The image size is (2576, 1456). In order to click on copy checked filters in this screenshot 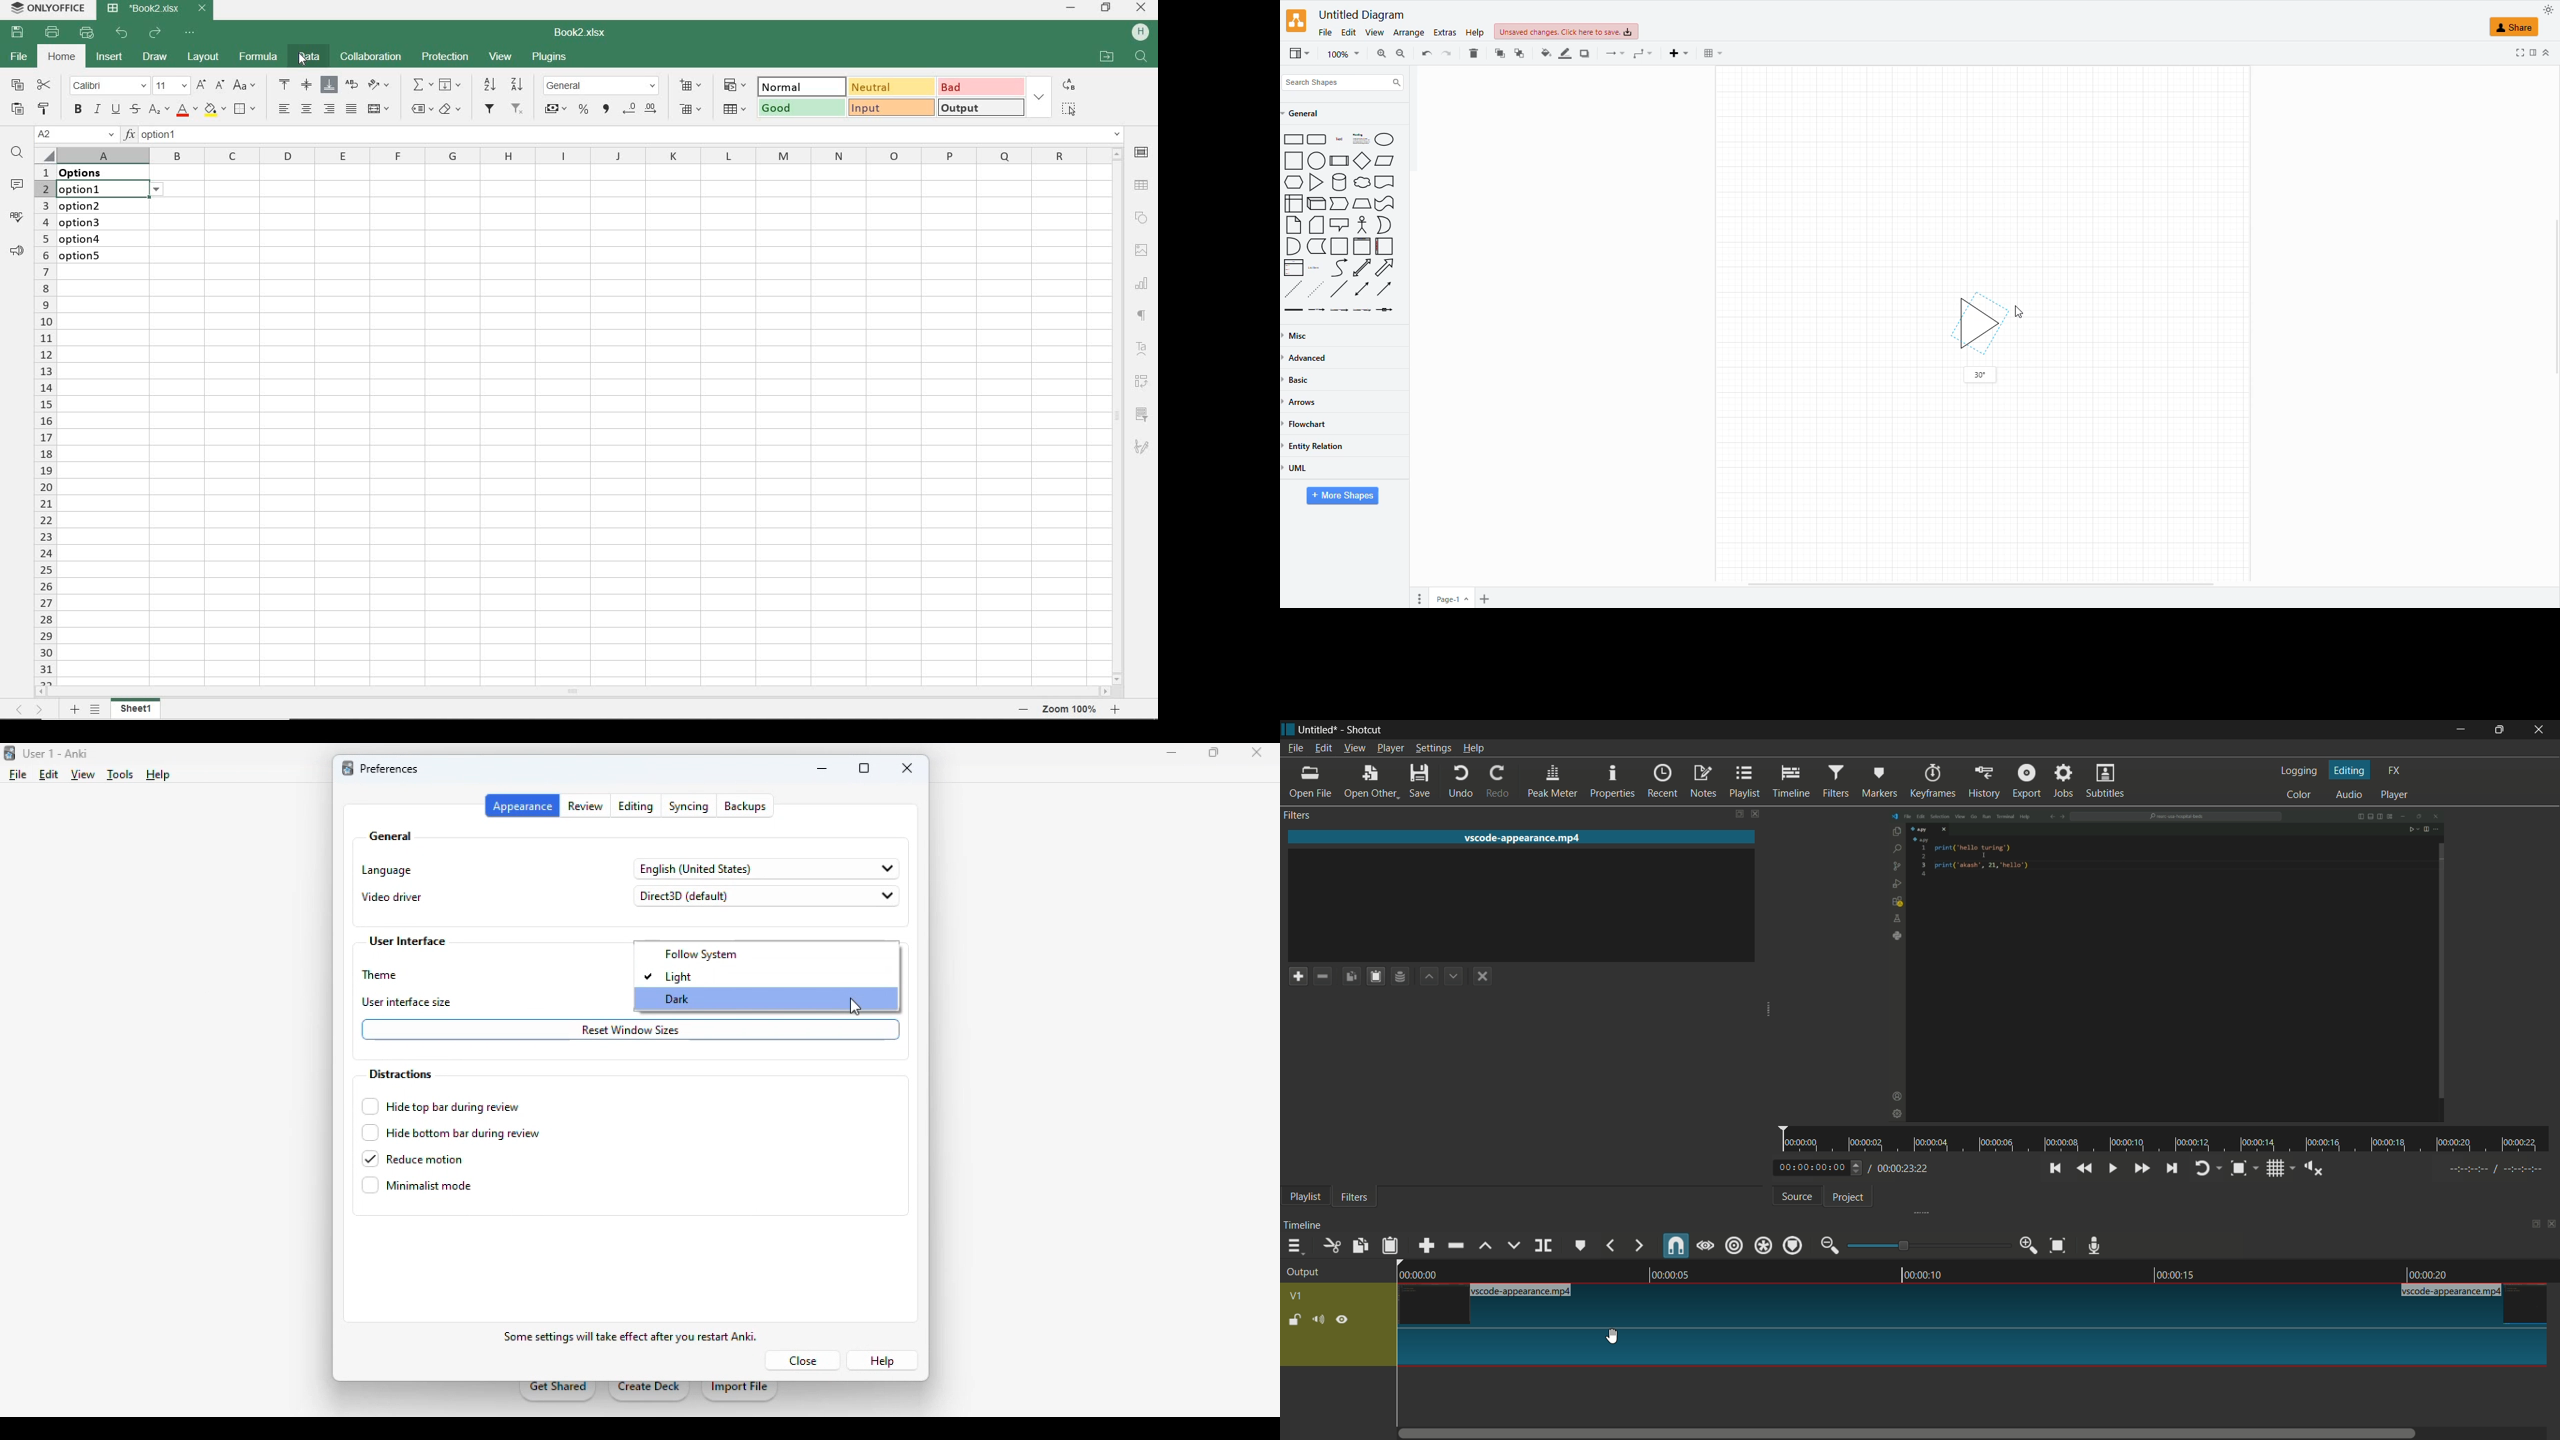, I will do `click(1351, 975)`.